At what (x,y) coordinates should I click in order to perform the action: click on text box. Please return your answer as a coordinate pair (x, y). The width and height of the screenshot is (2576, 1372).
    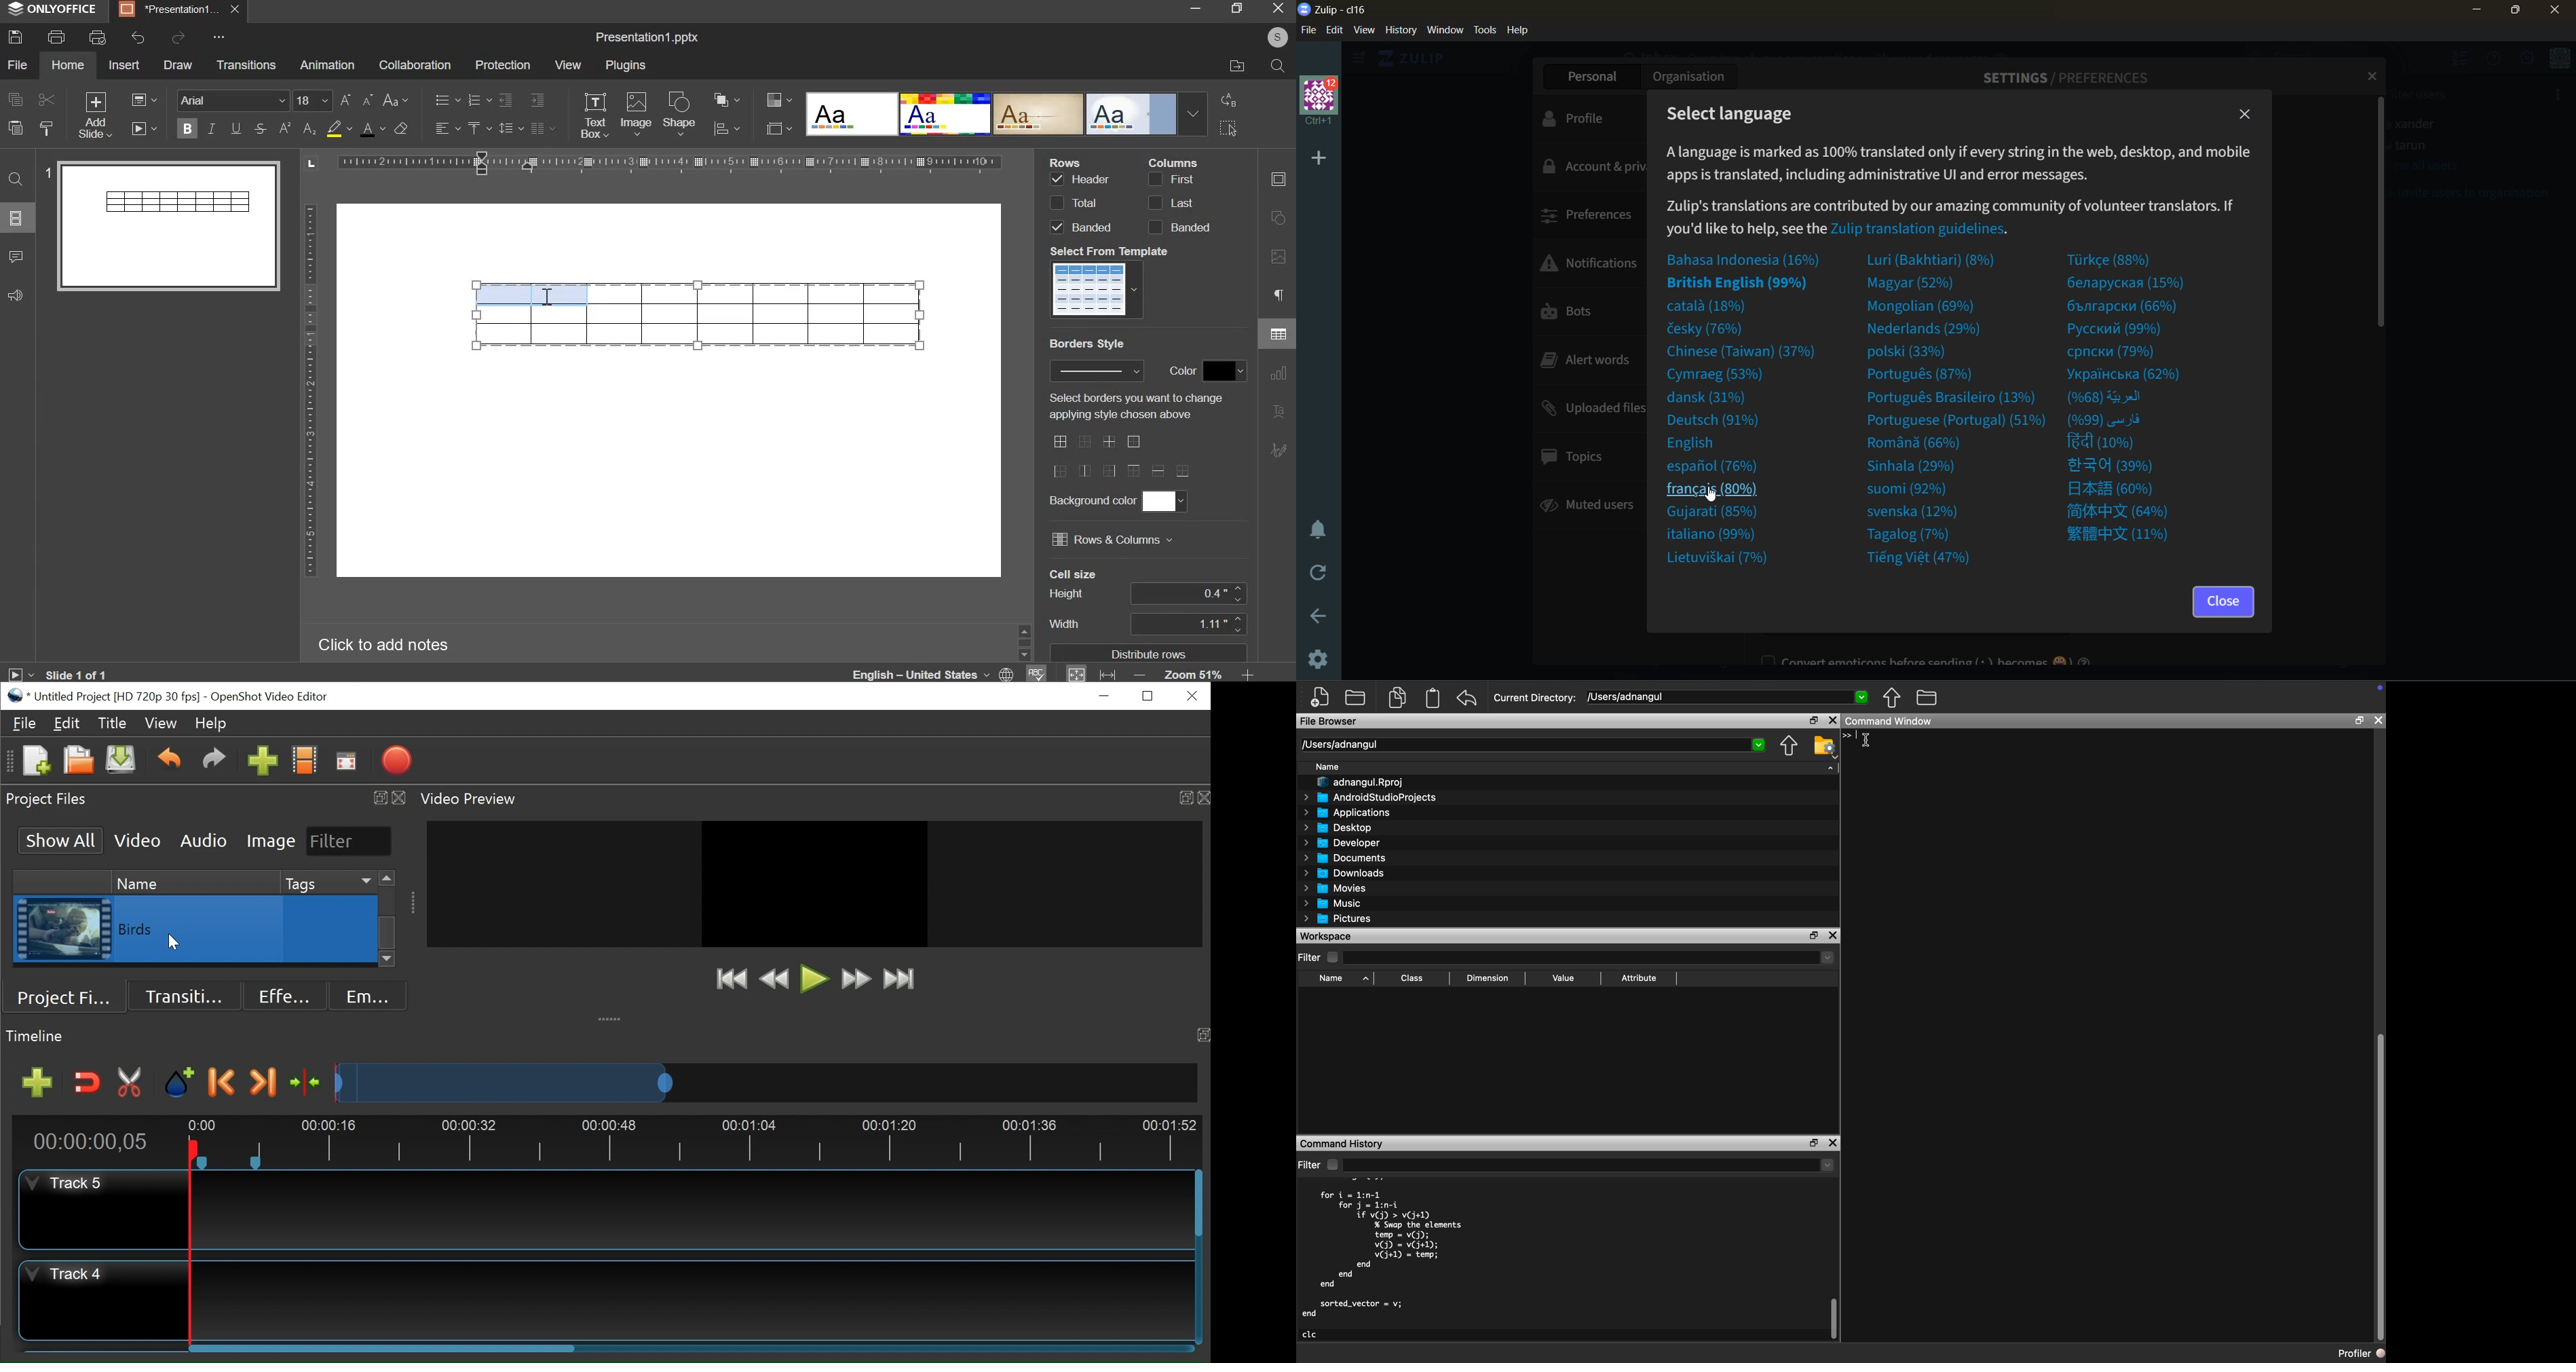
    Looking at the image, I should click on (594, 115).